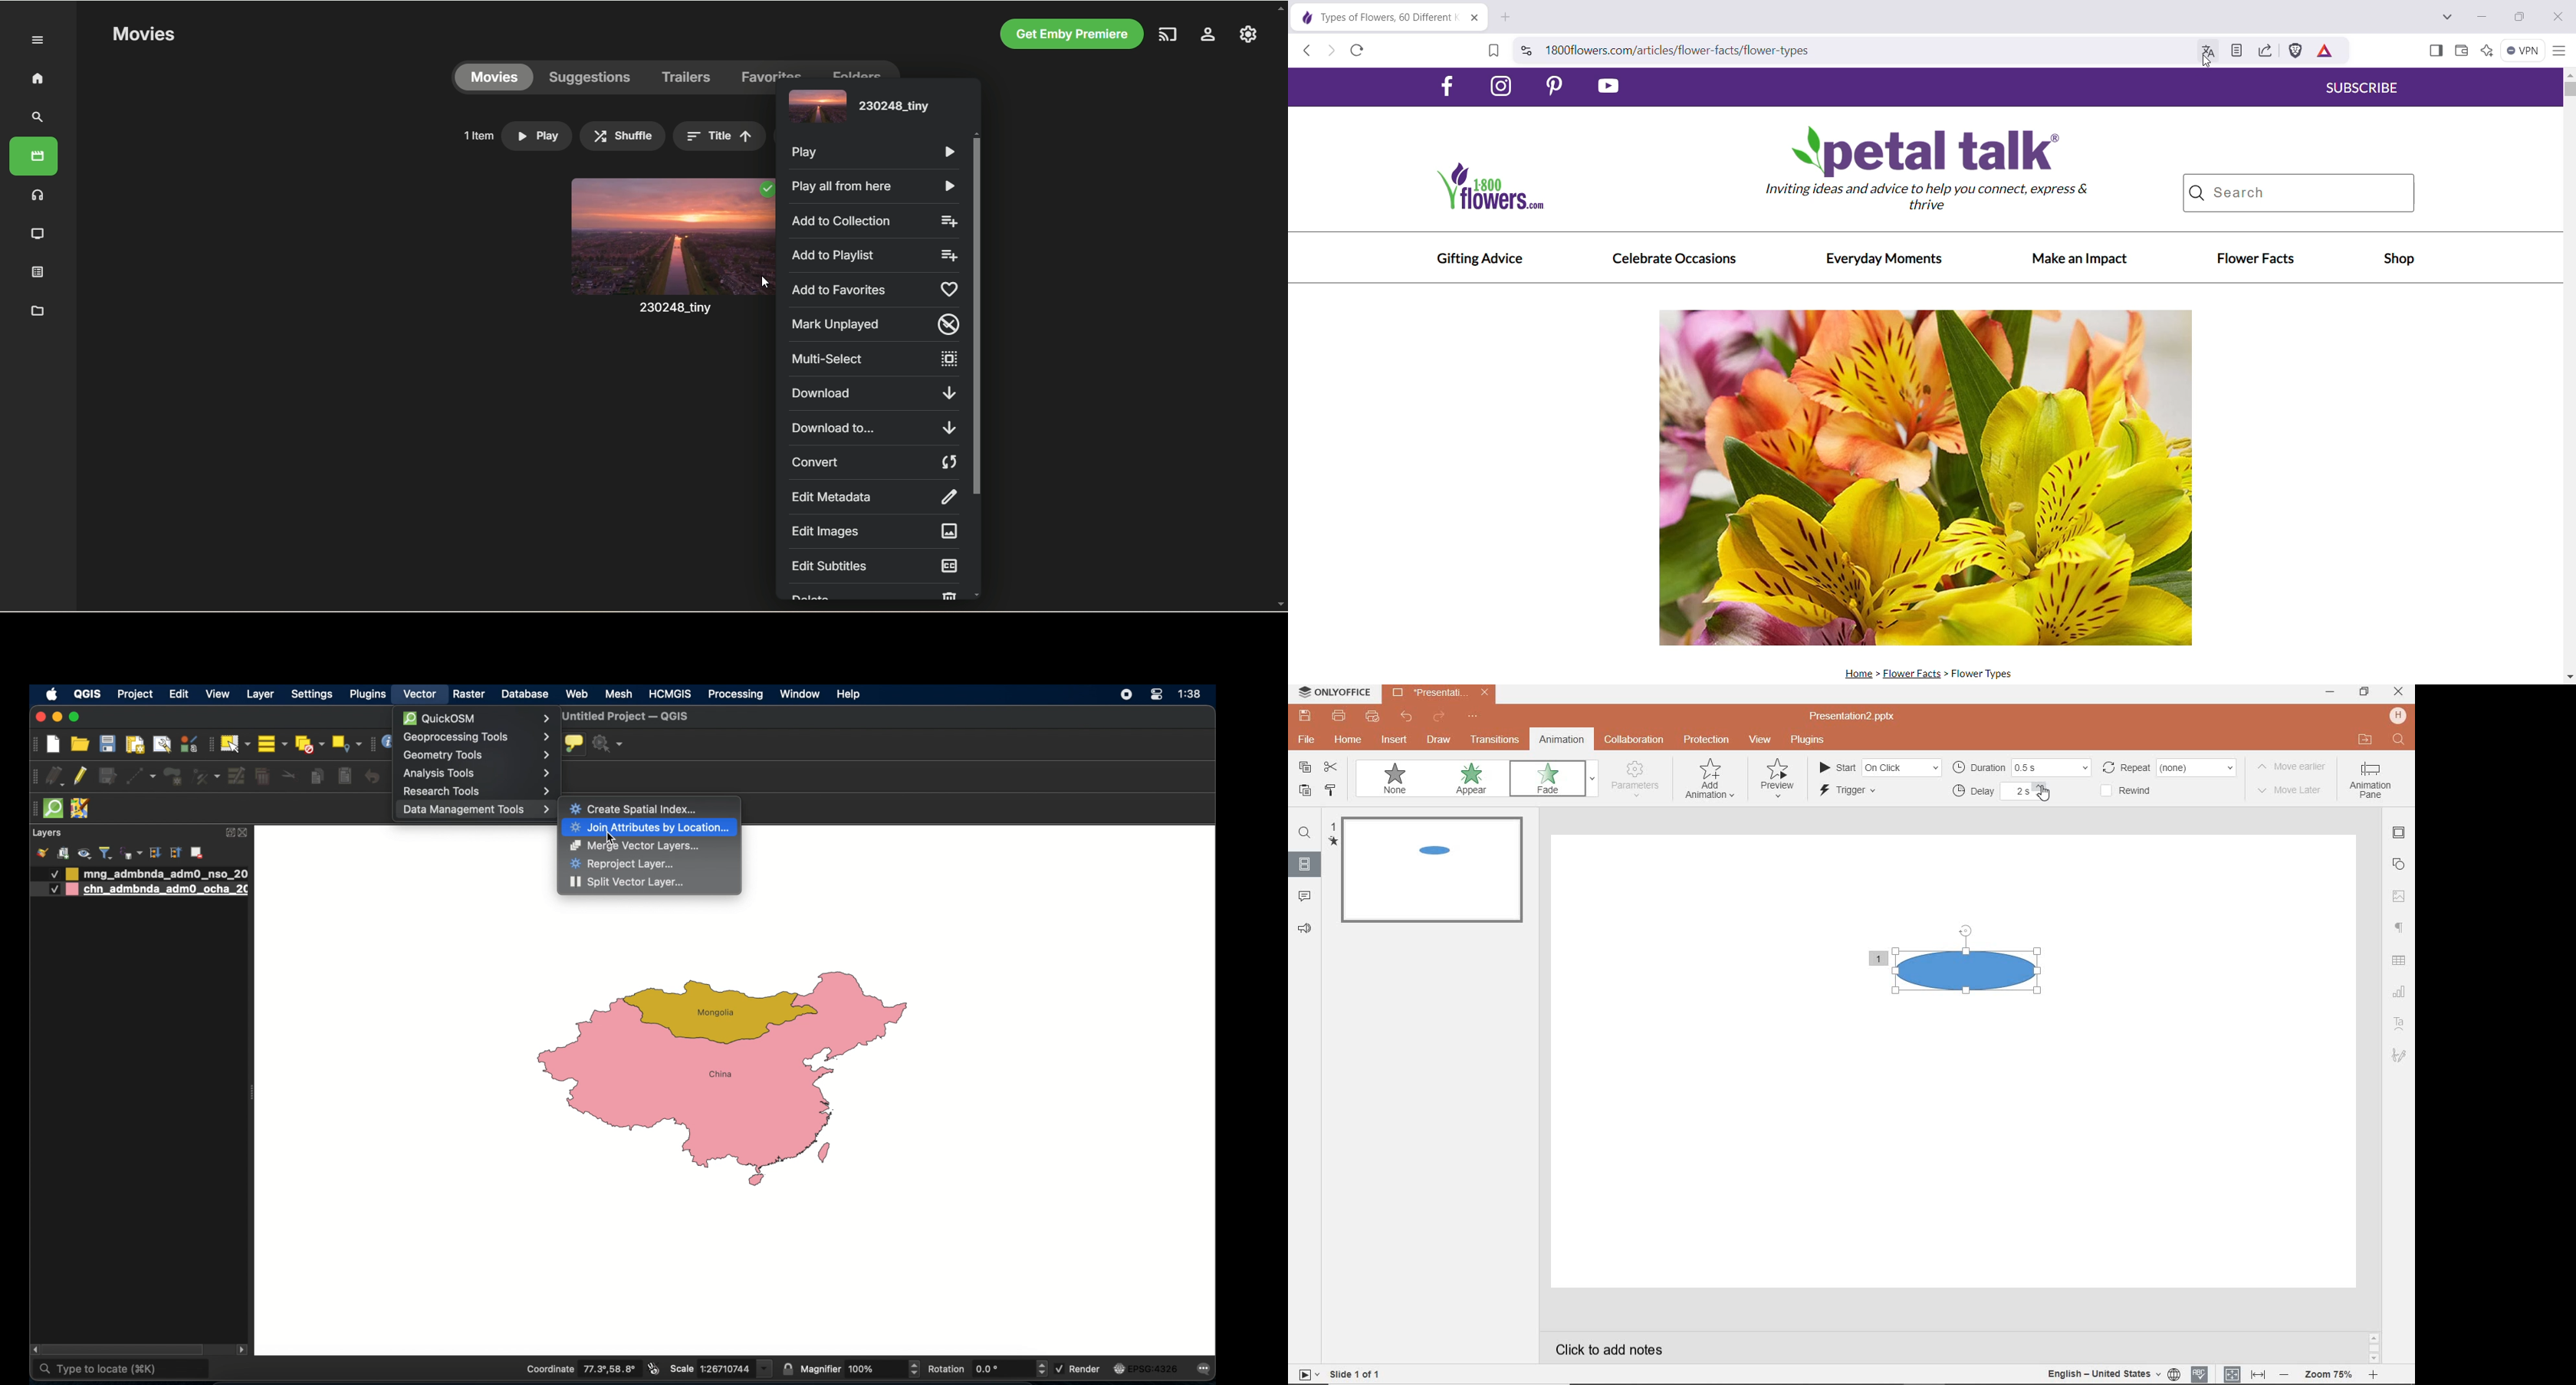  I want to click on add navigation, so click(1712, 779).